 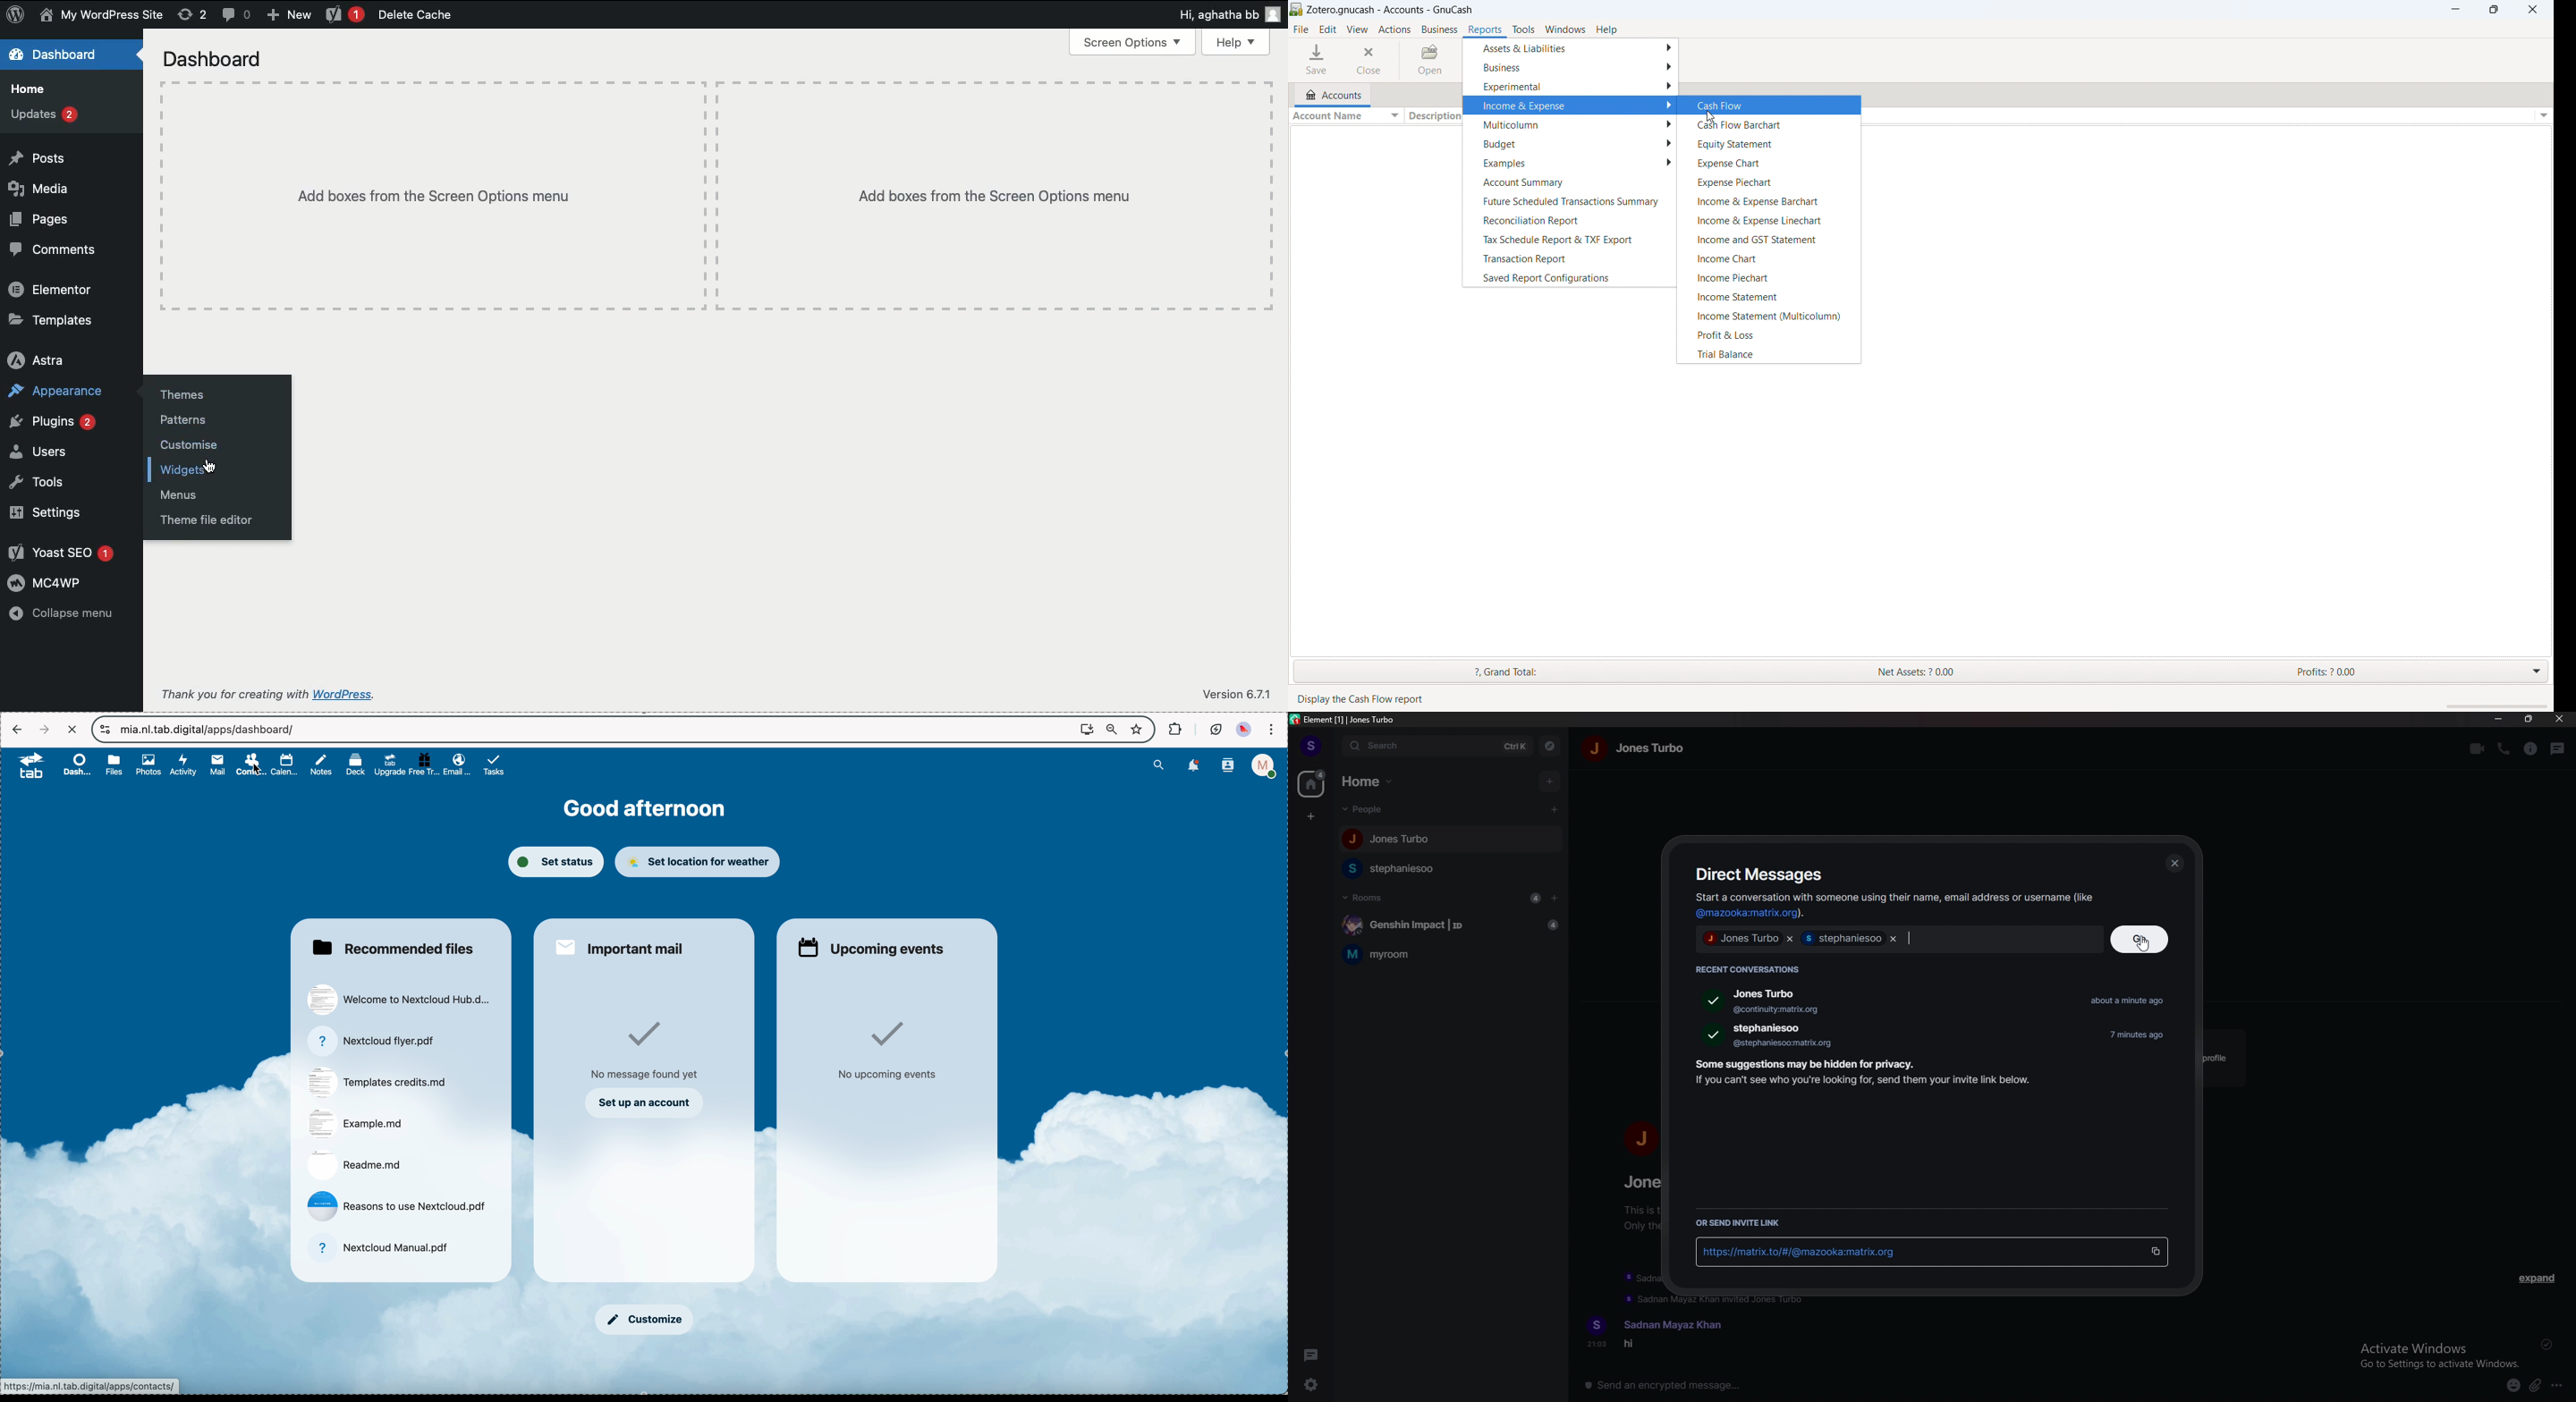 What do you see at coordinates (1387, 841) in the screenshot?
I see `Jones Turbo` at bounding box center [1387, 841].